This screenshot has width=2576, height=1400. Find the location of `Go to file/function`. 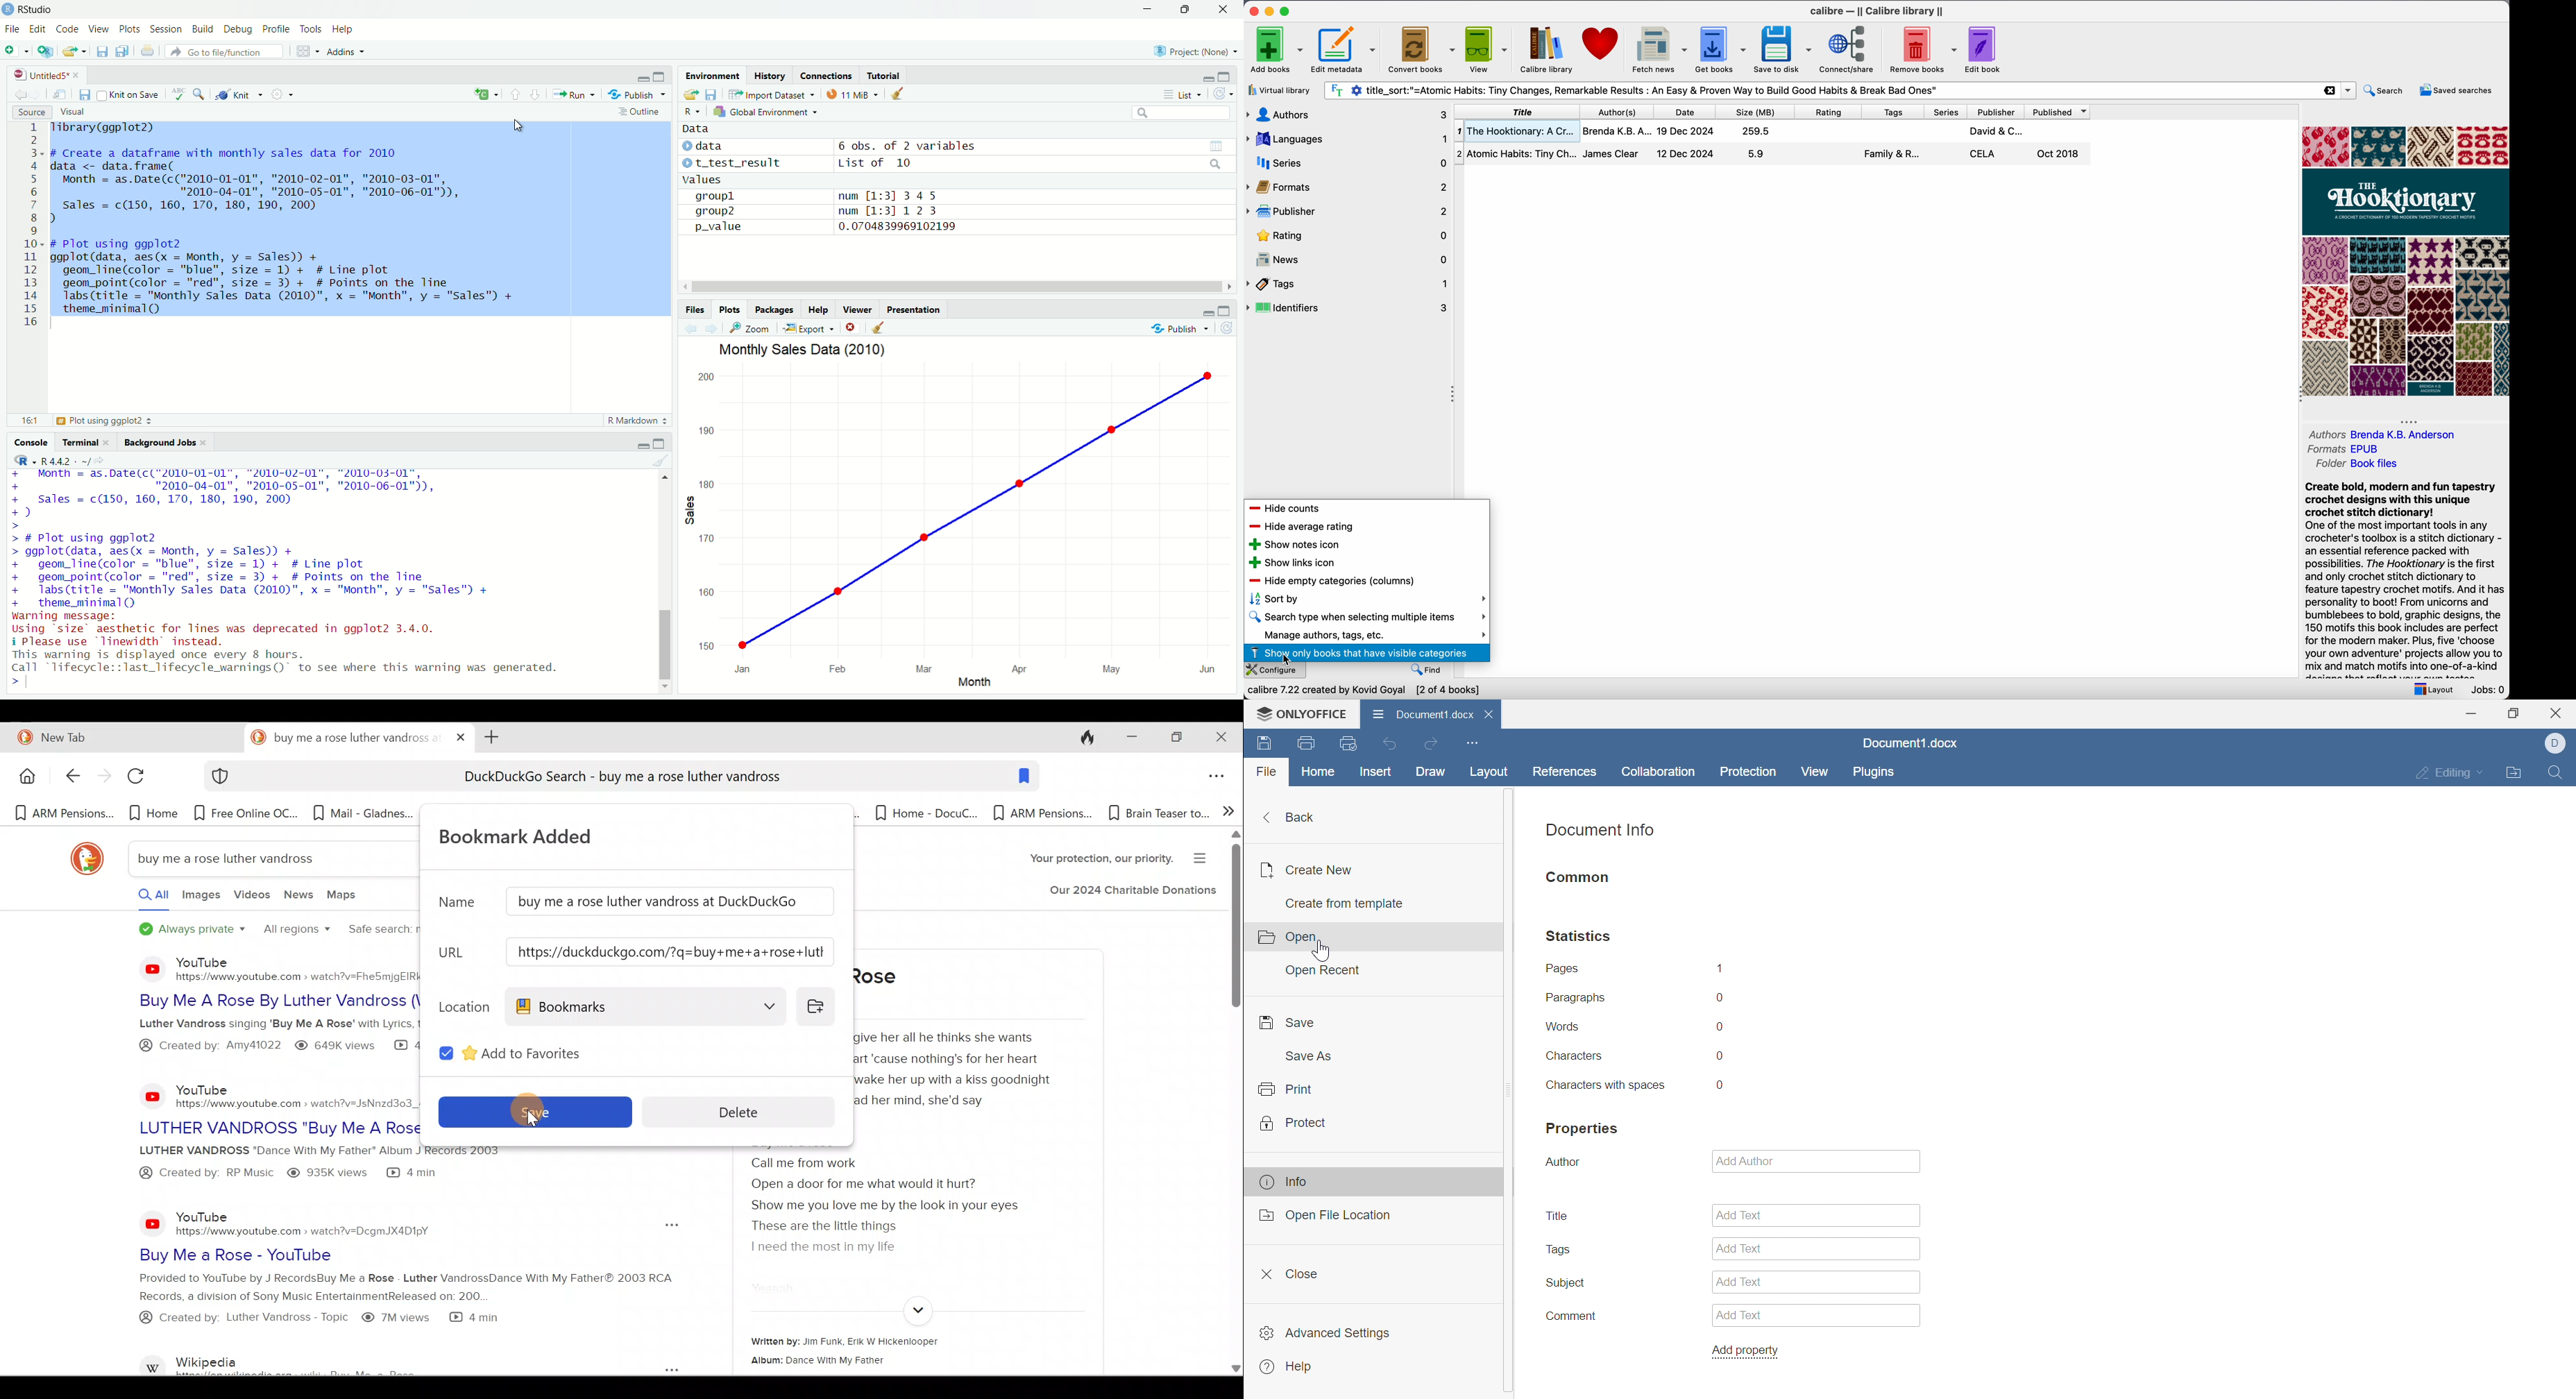

Go to file/function is located at coordinates (228, 51).